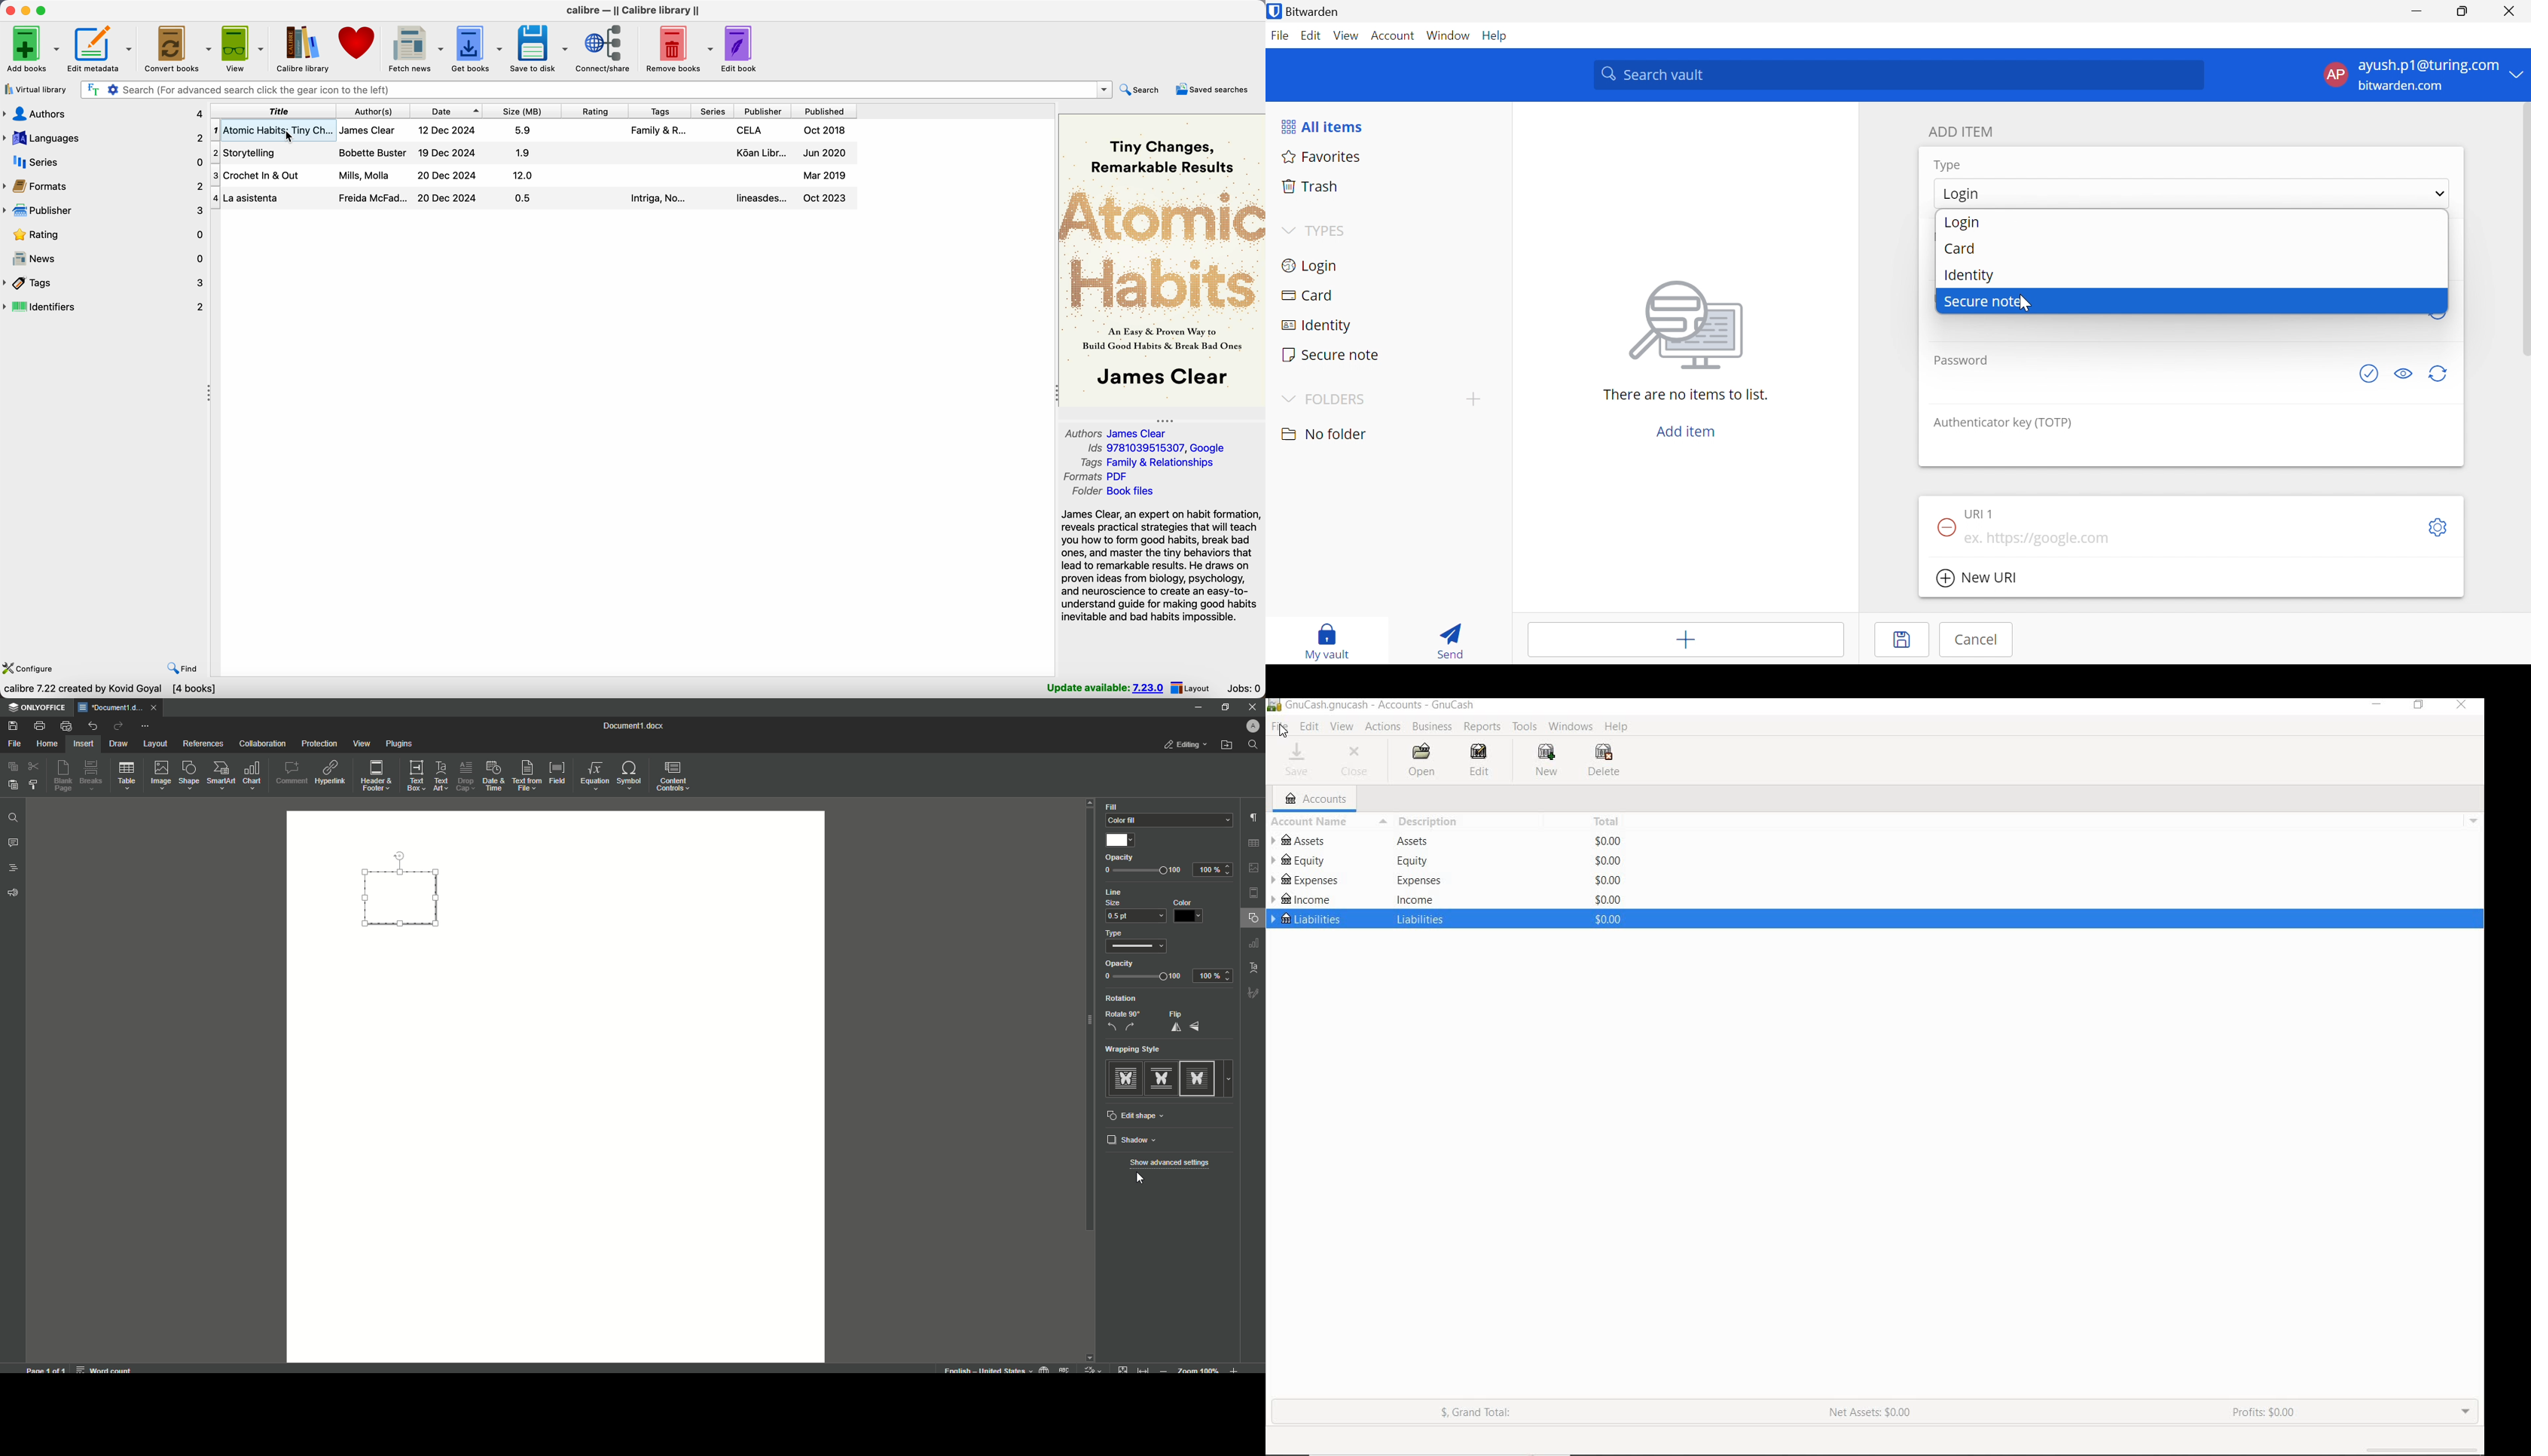 This screenshot has width=2548, height=1456. Describe the element at coordinates (2042, 539) in the screenshot. I see `eg. https://google.com` at that location.